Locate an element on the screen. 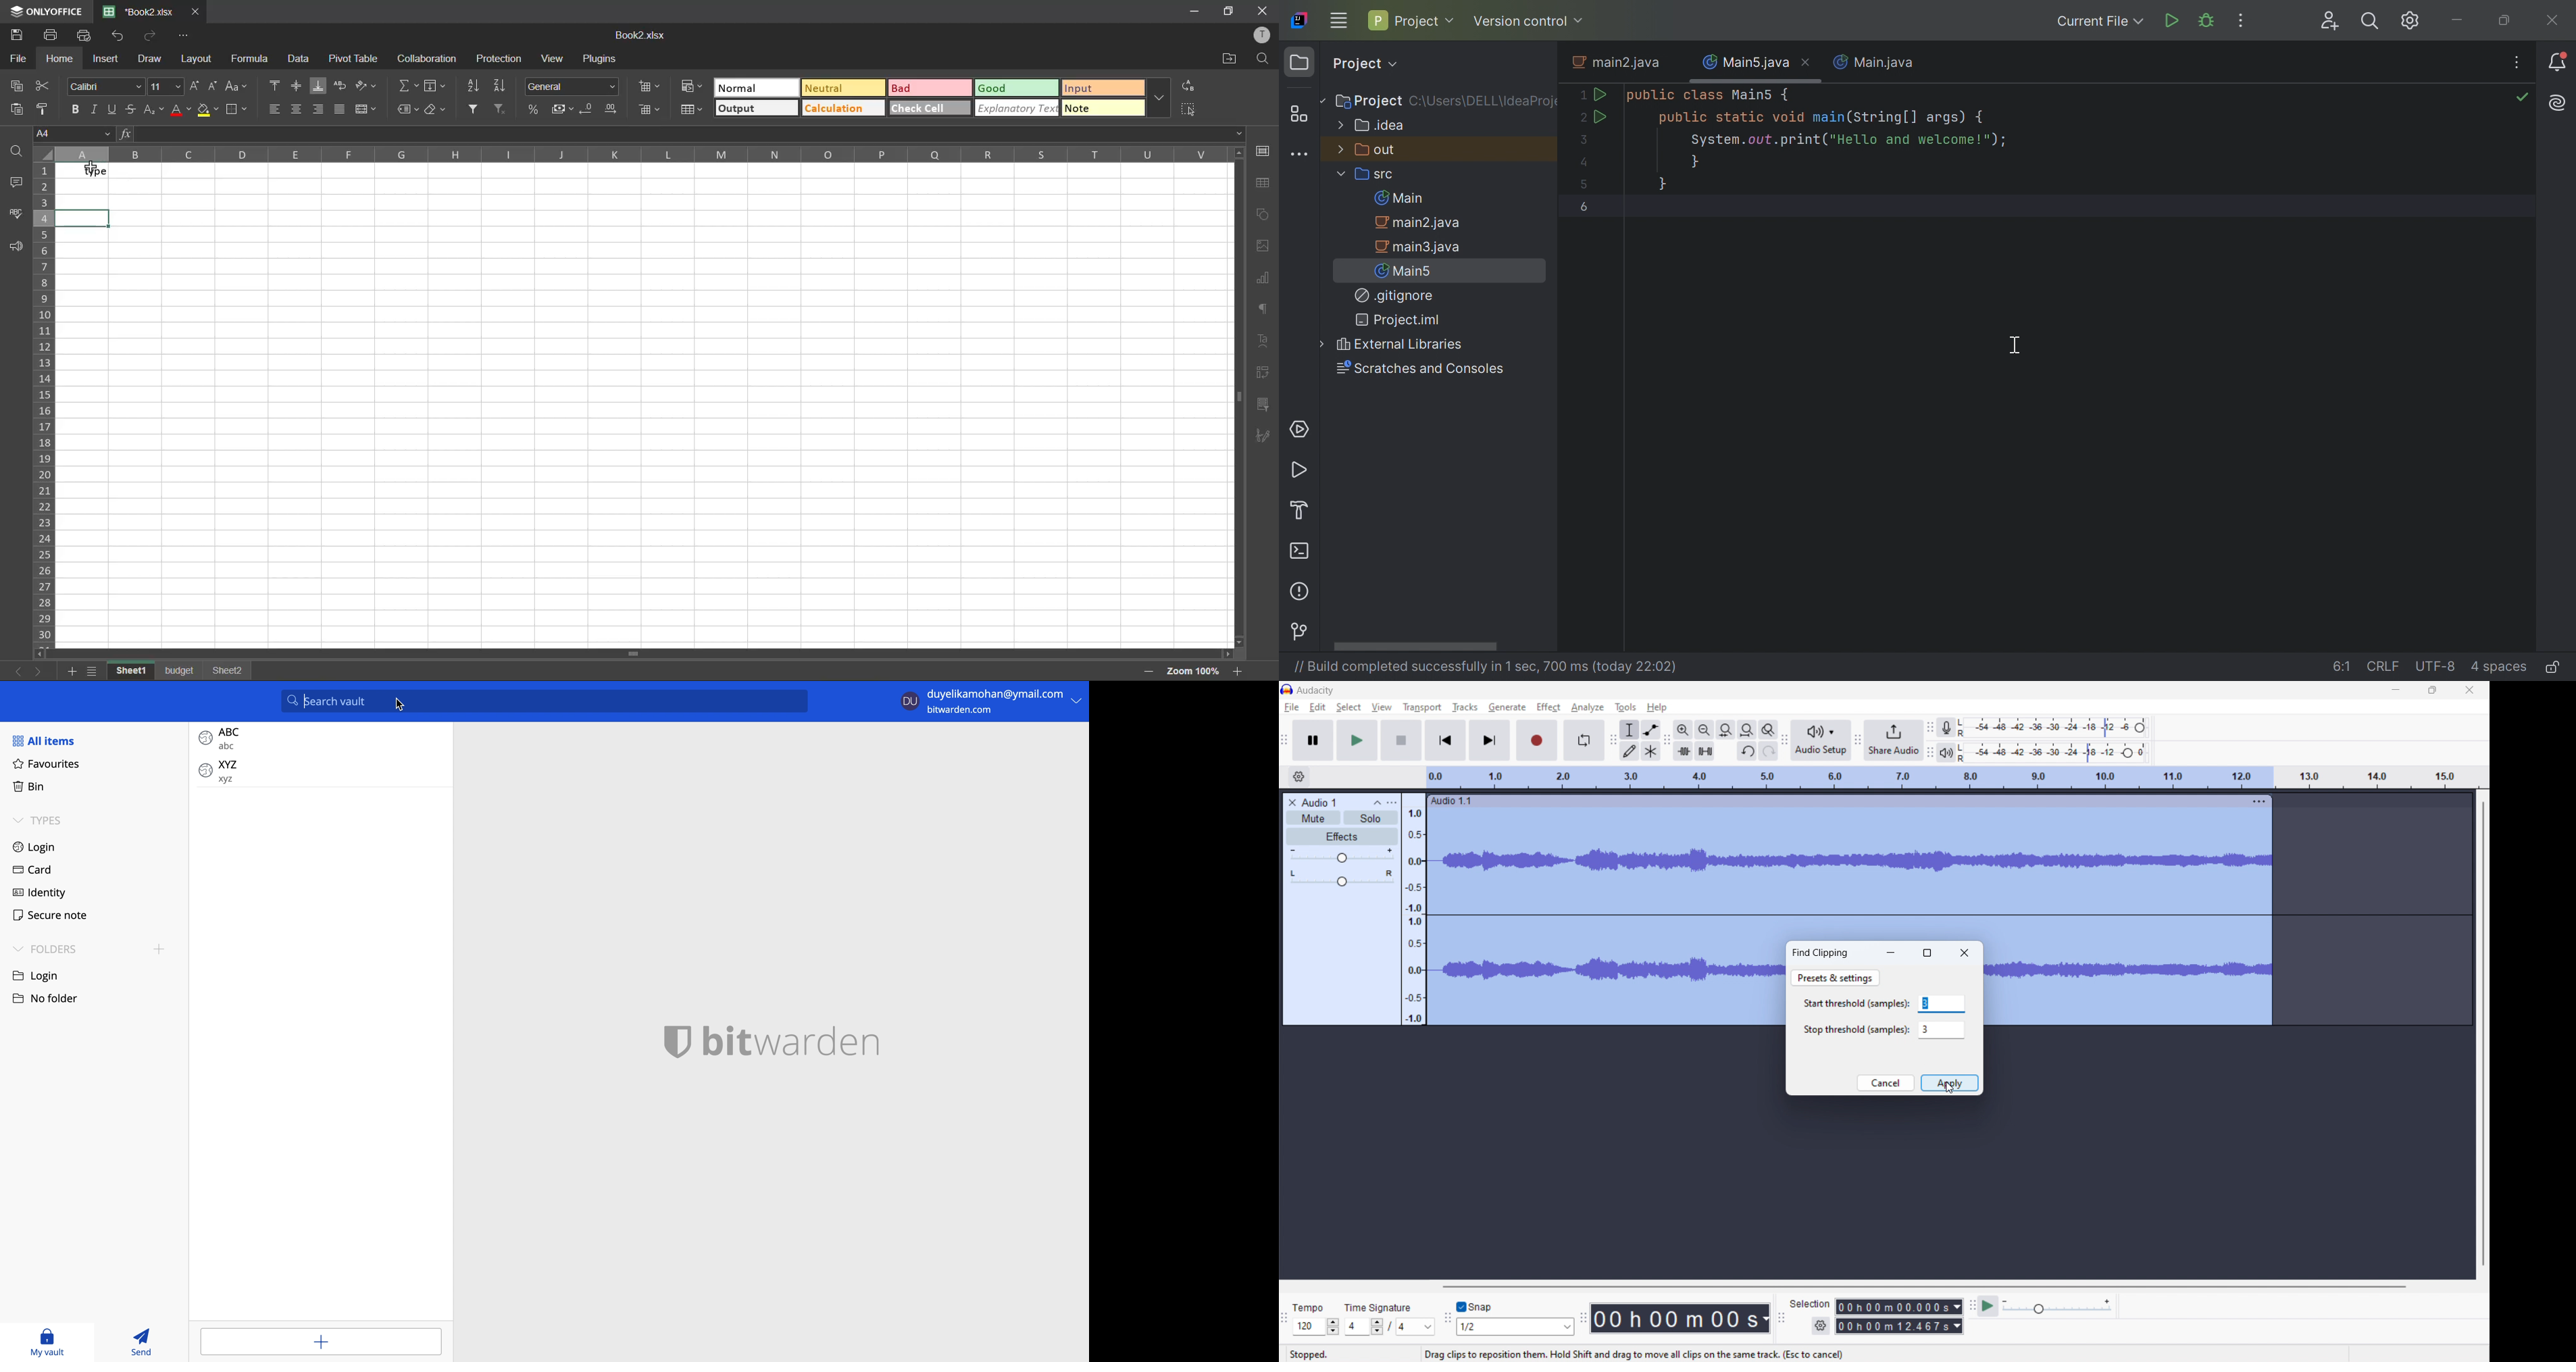  align center is located at coordinates (297, 110).